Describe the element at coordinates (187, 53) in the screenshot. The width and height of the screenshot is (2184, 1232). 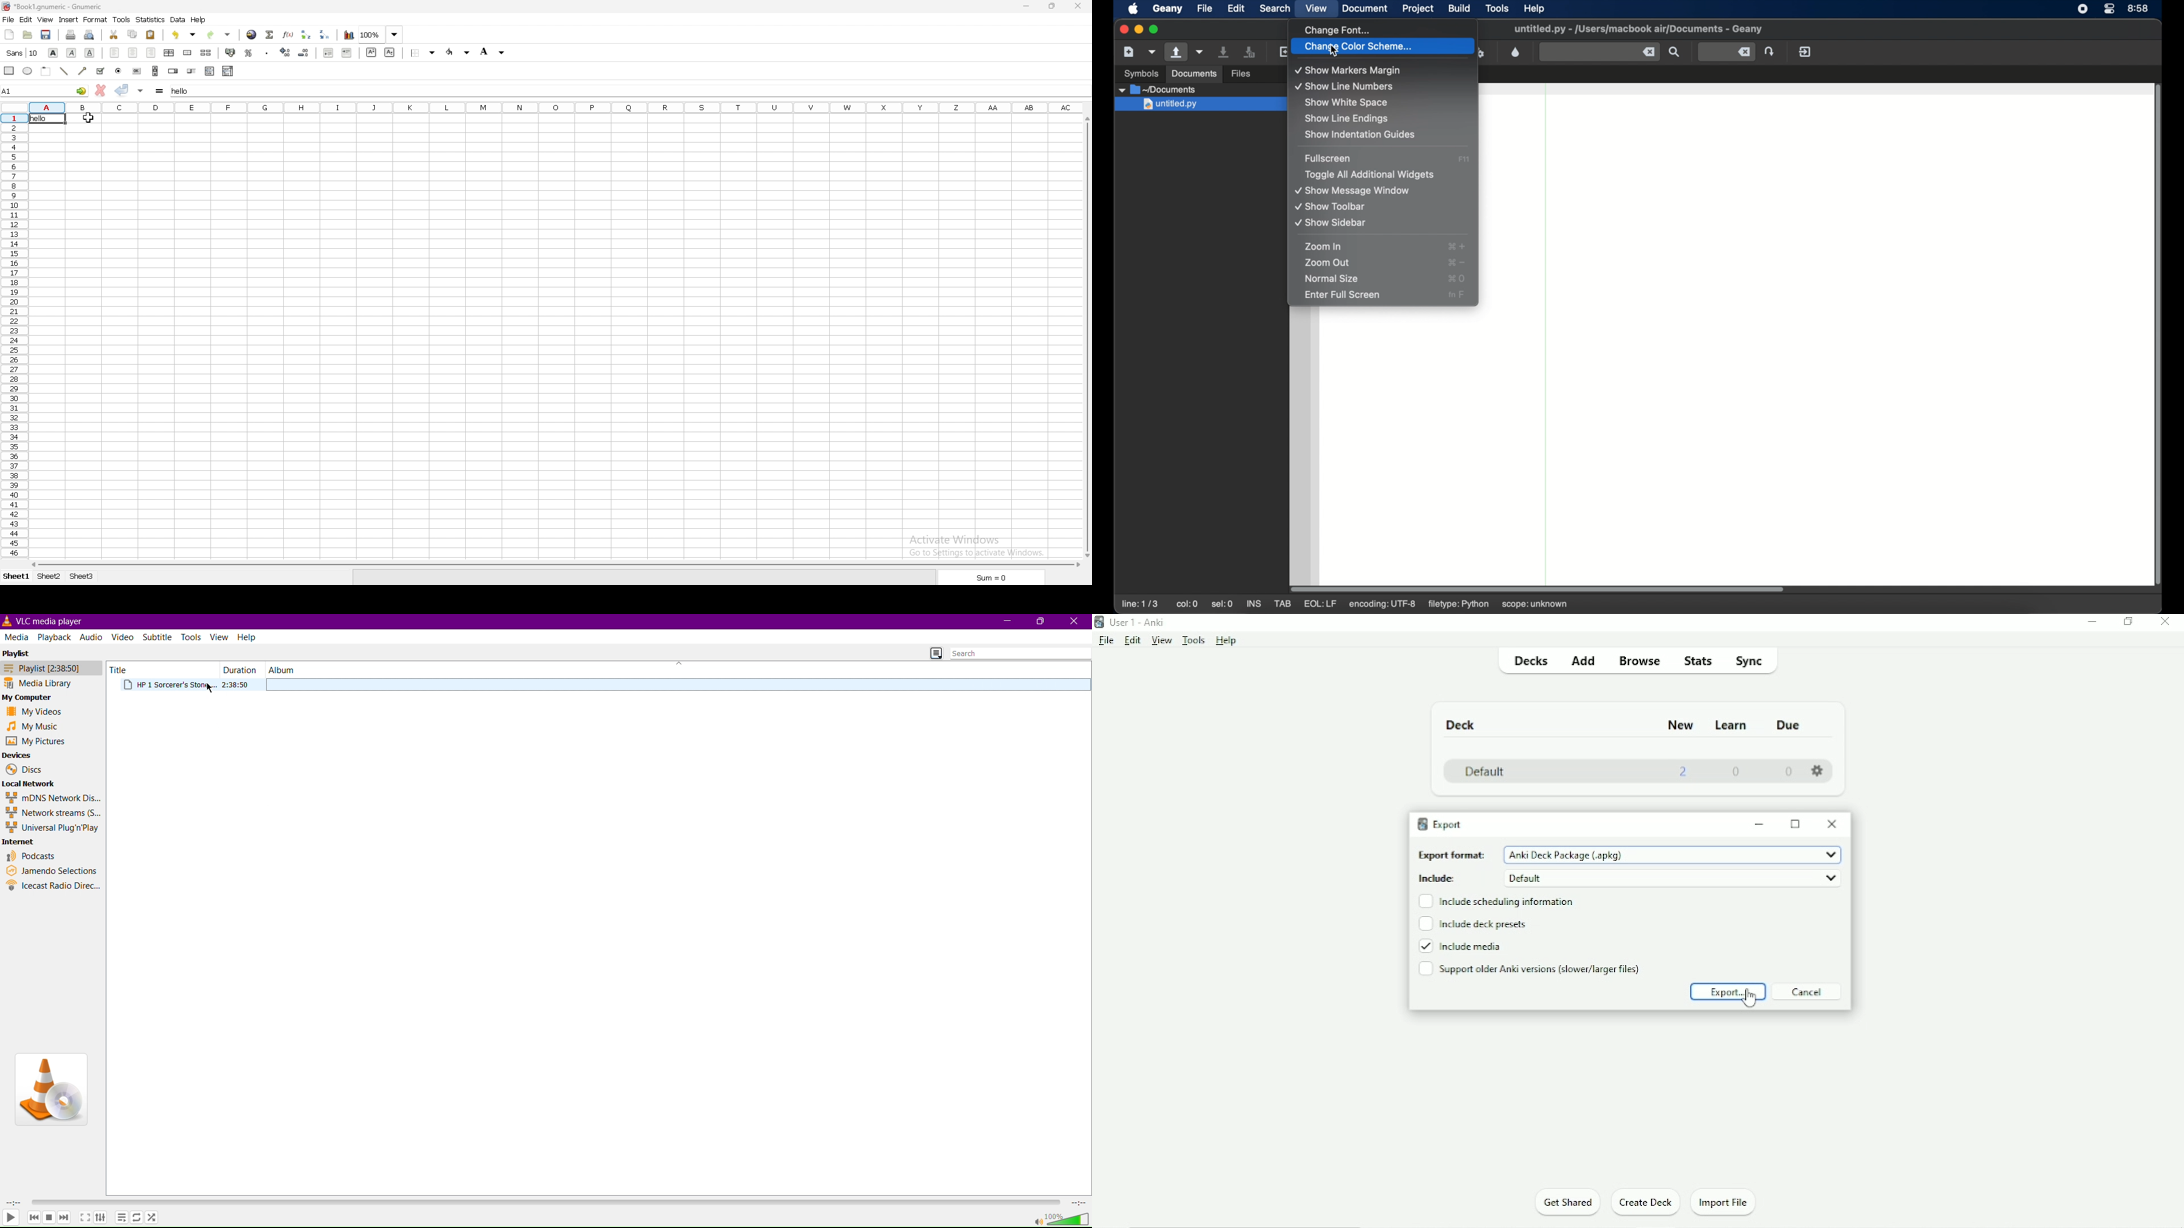
I see `merge` at that location.